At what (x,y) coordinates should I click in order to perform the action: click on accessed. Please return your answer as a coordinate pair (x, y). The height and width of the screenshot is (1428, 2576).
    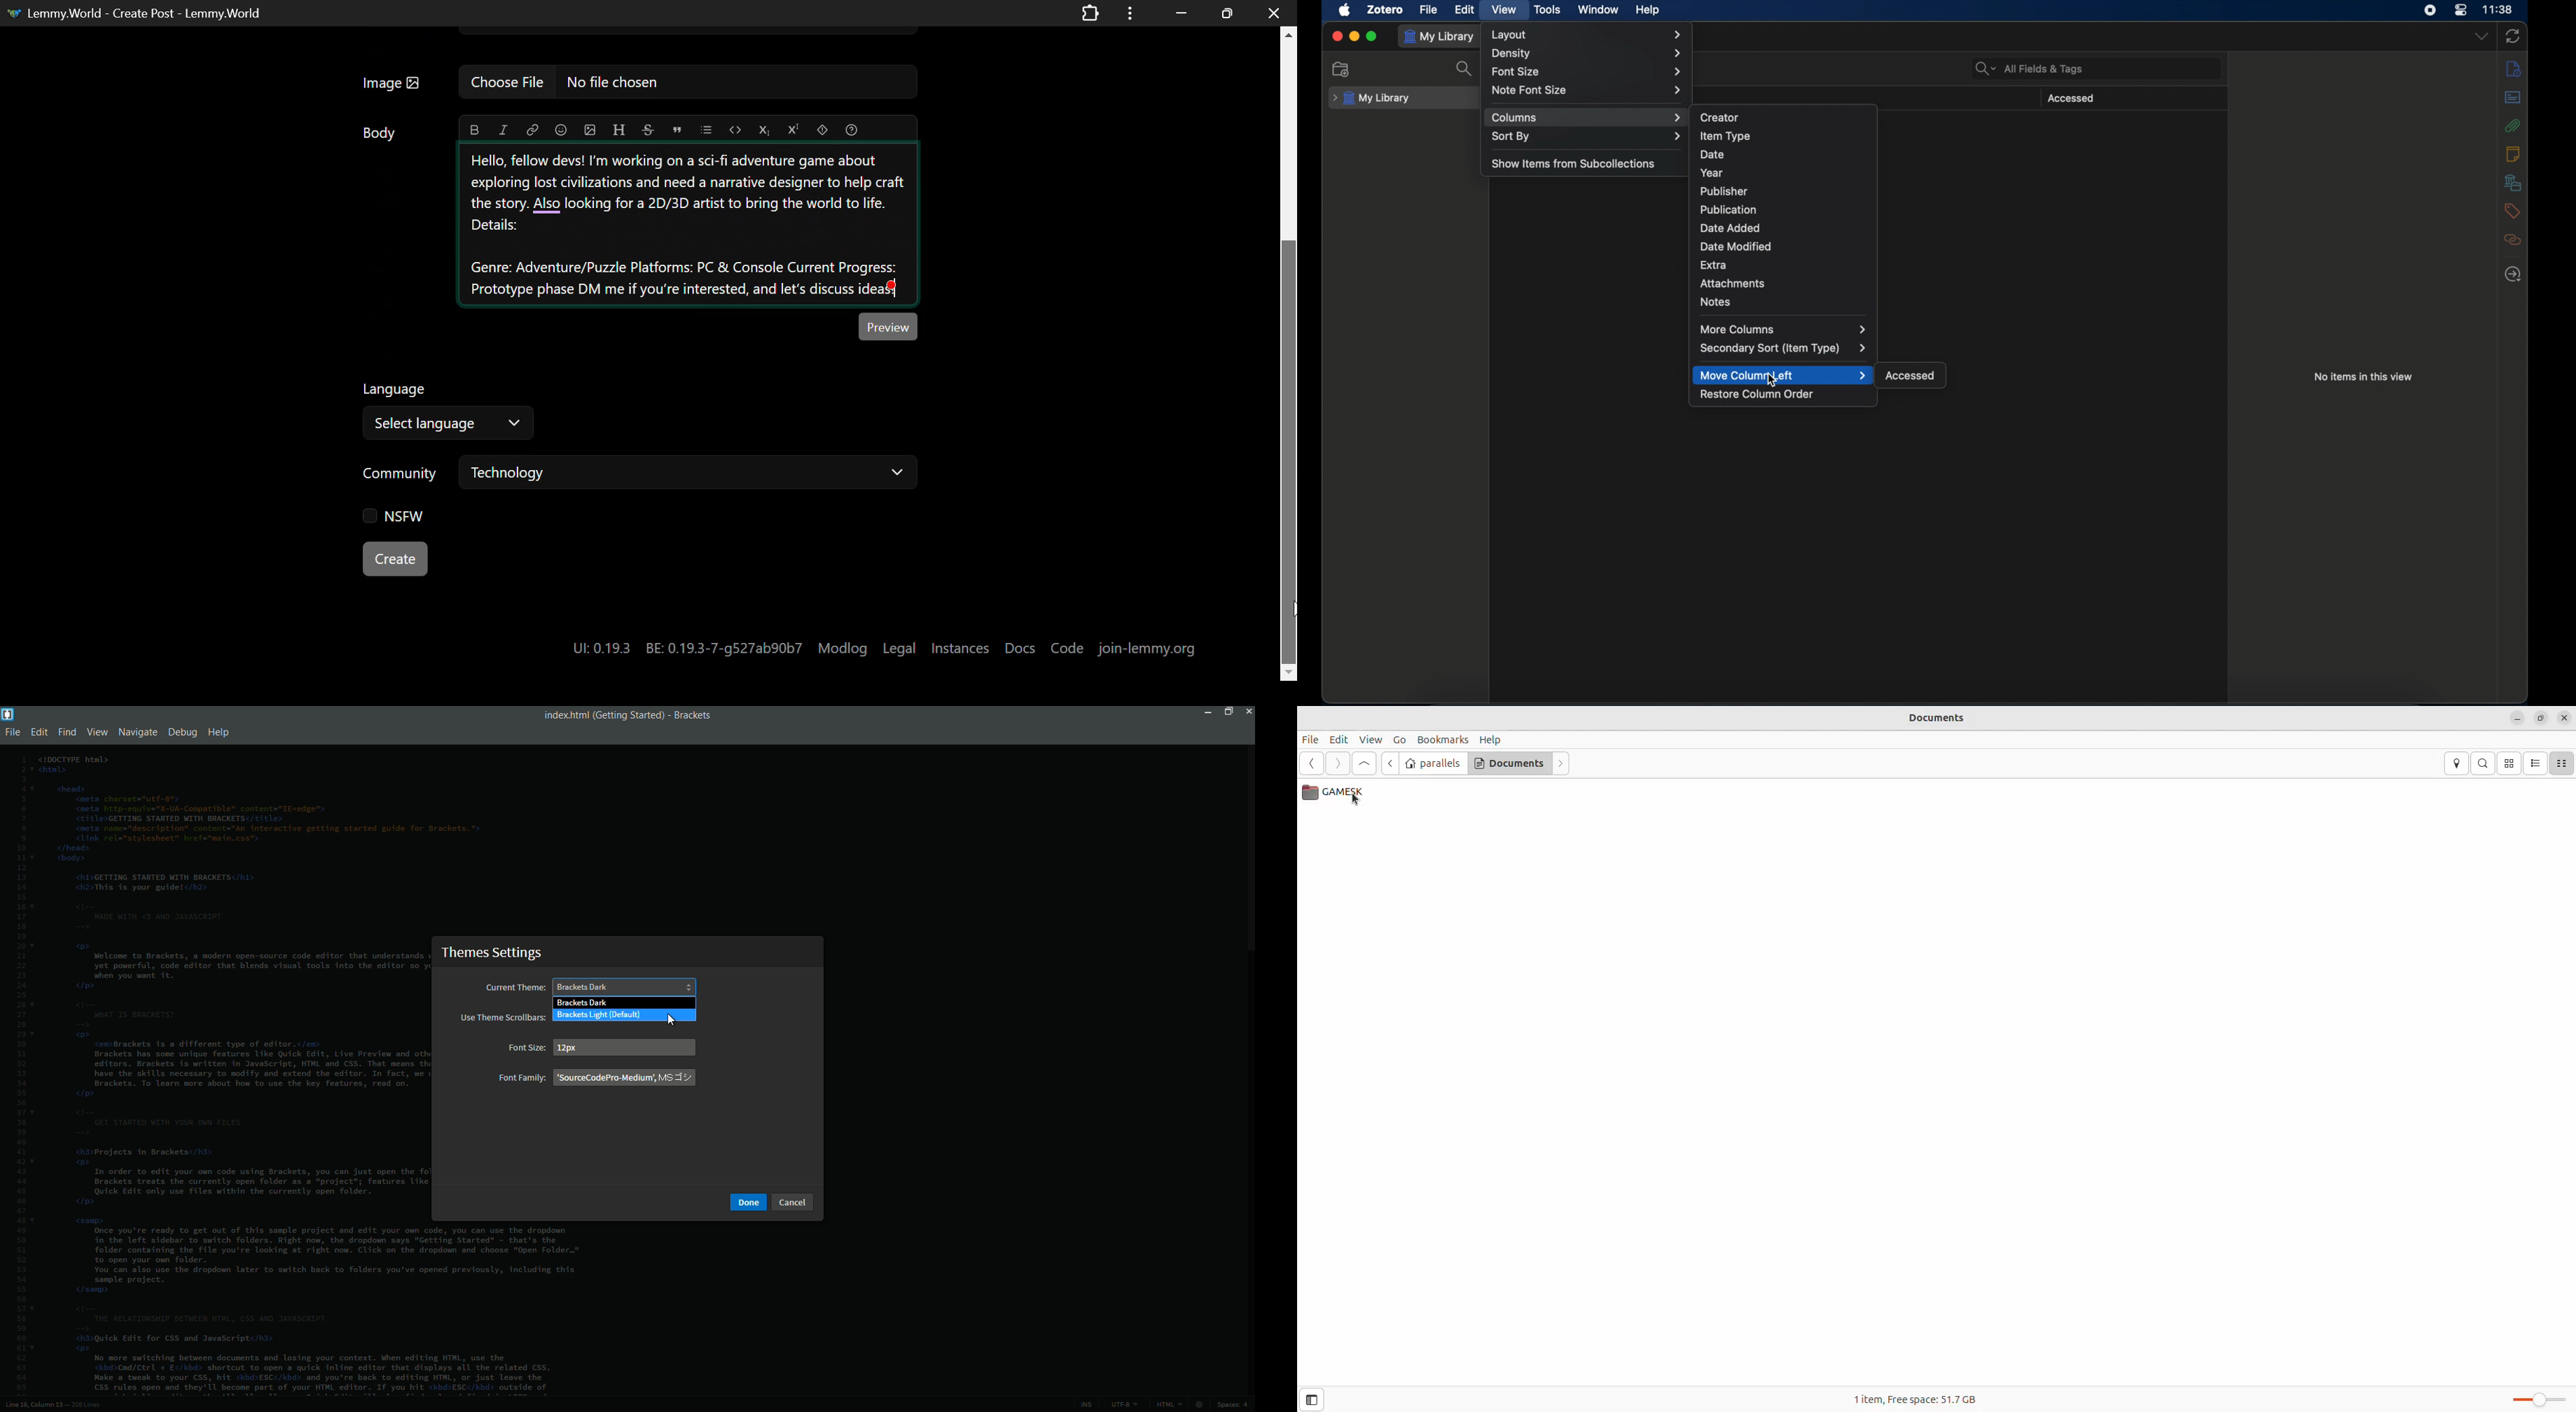
    Looking at the image, I should click on (1912, 376).